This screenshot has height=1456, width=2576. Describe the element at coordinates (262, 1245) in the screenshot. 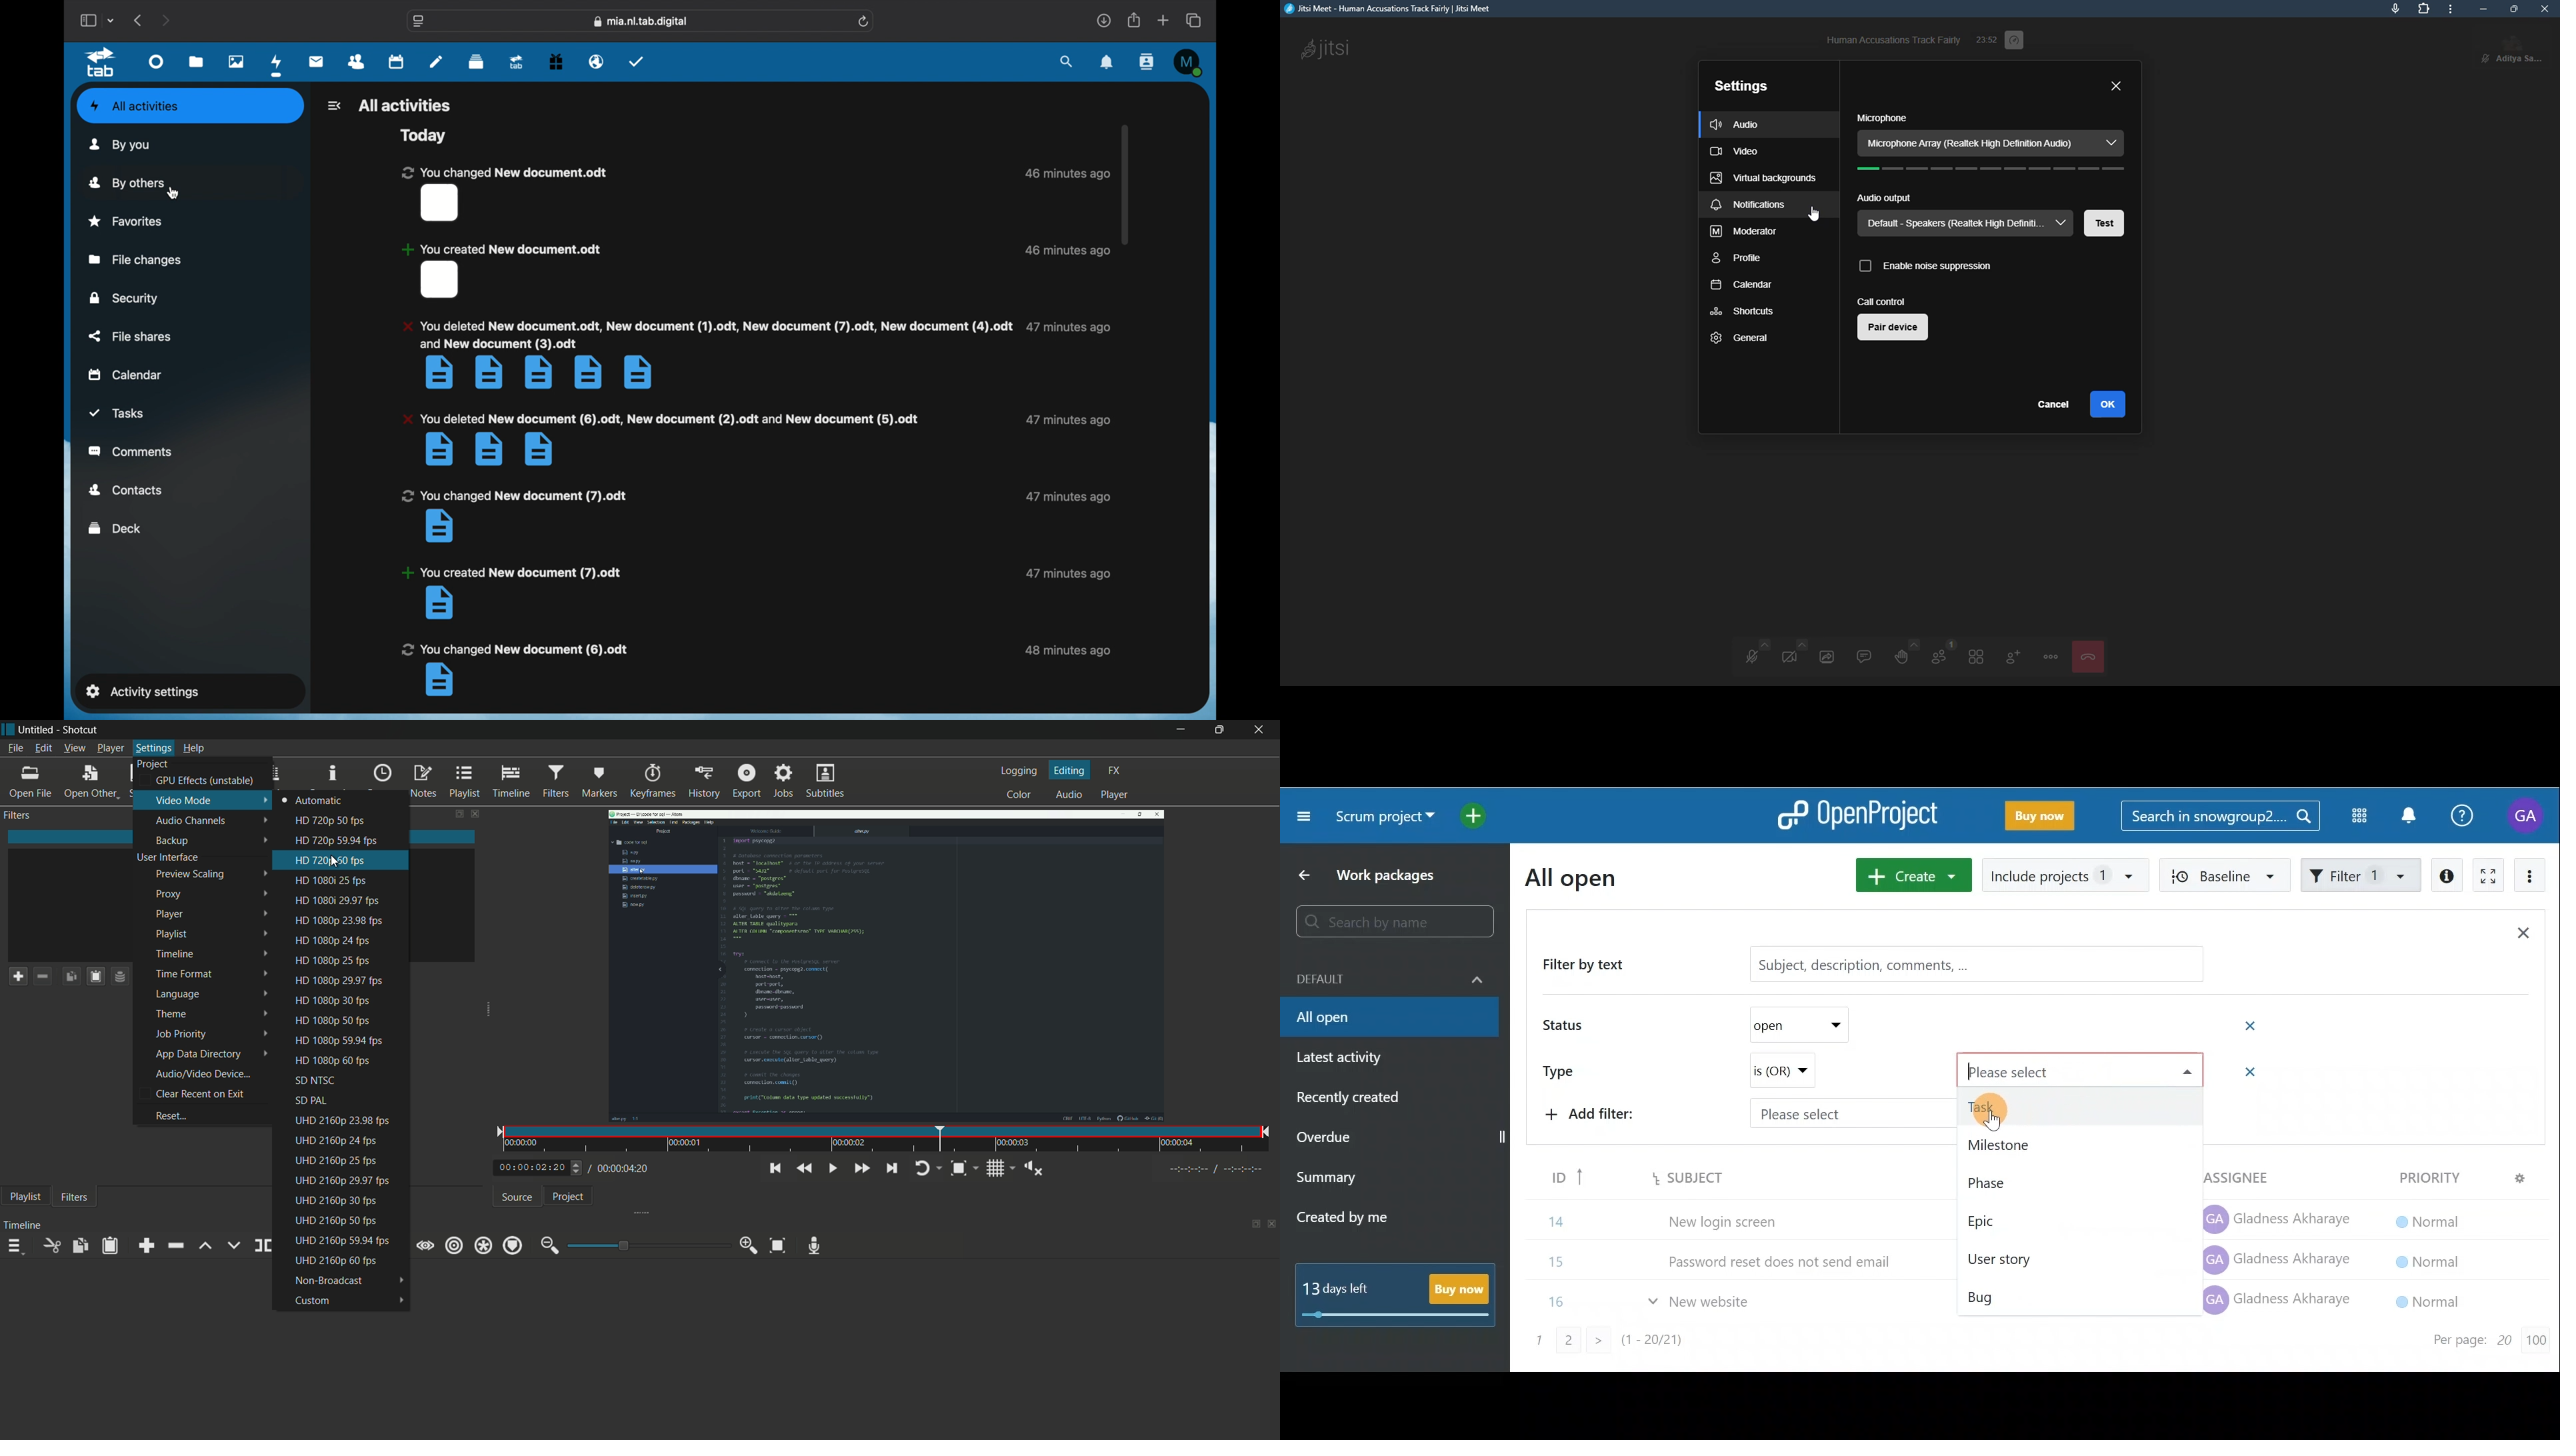

I see `split at playhead` at that location.